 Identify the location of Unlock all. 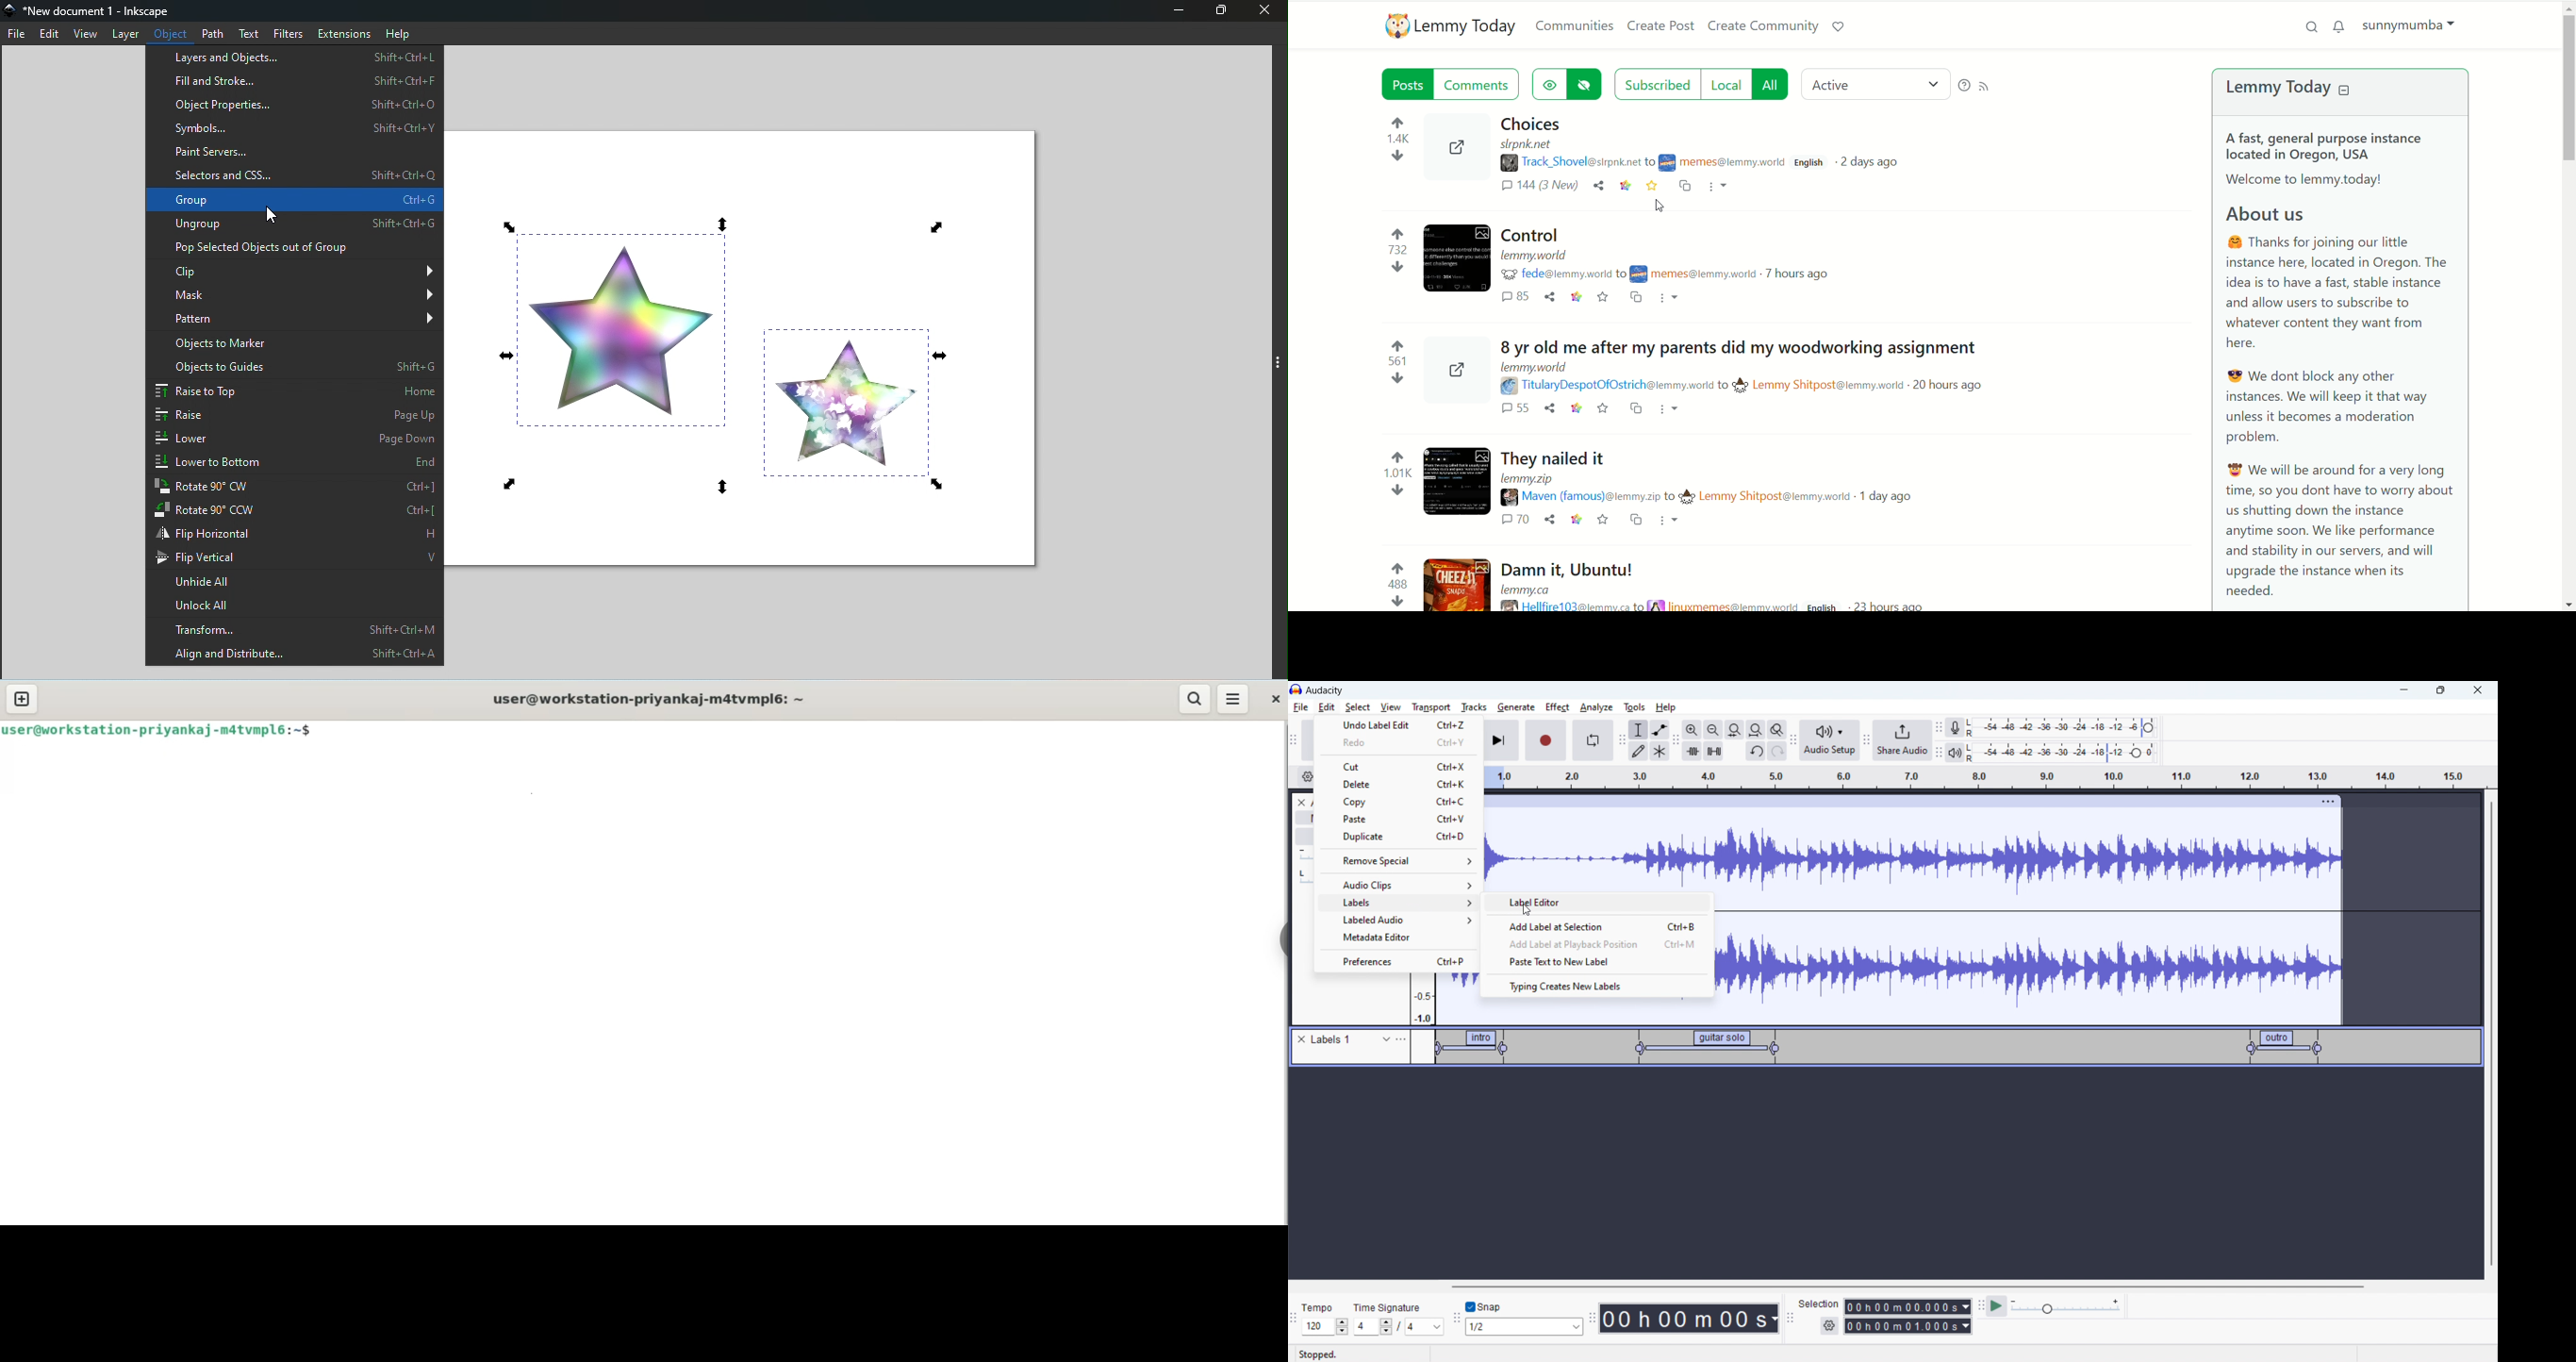
(297, 602).